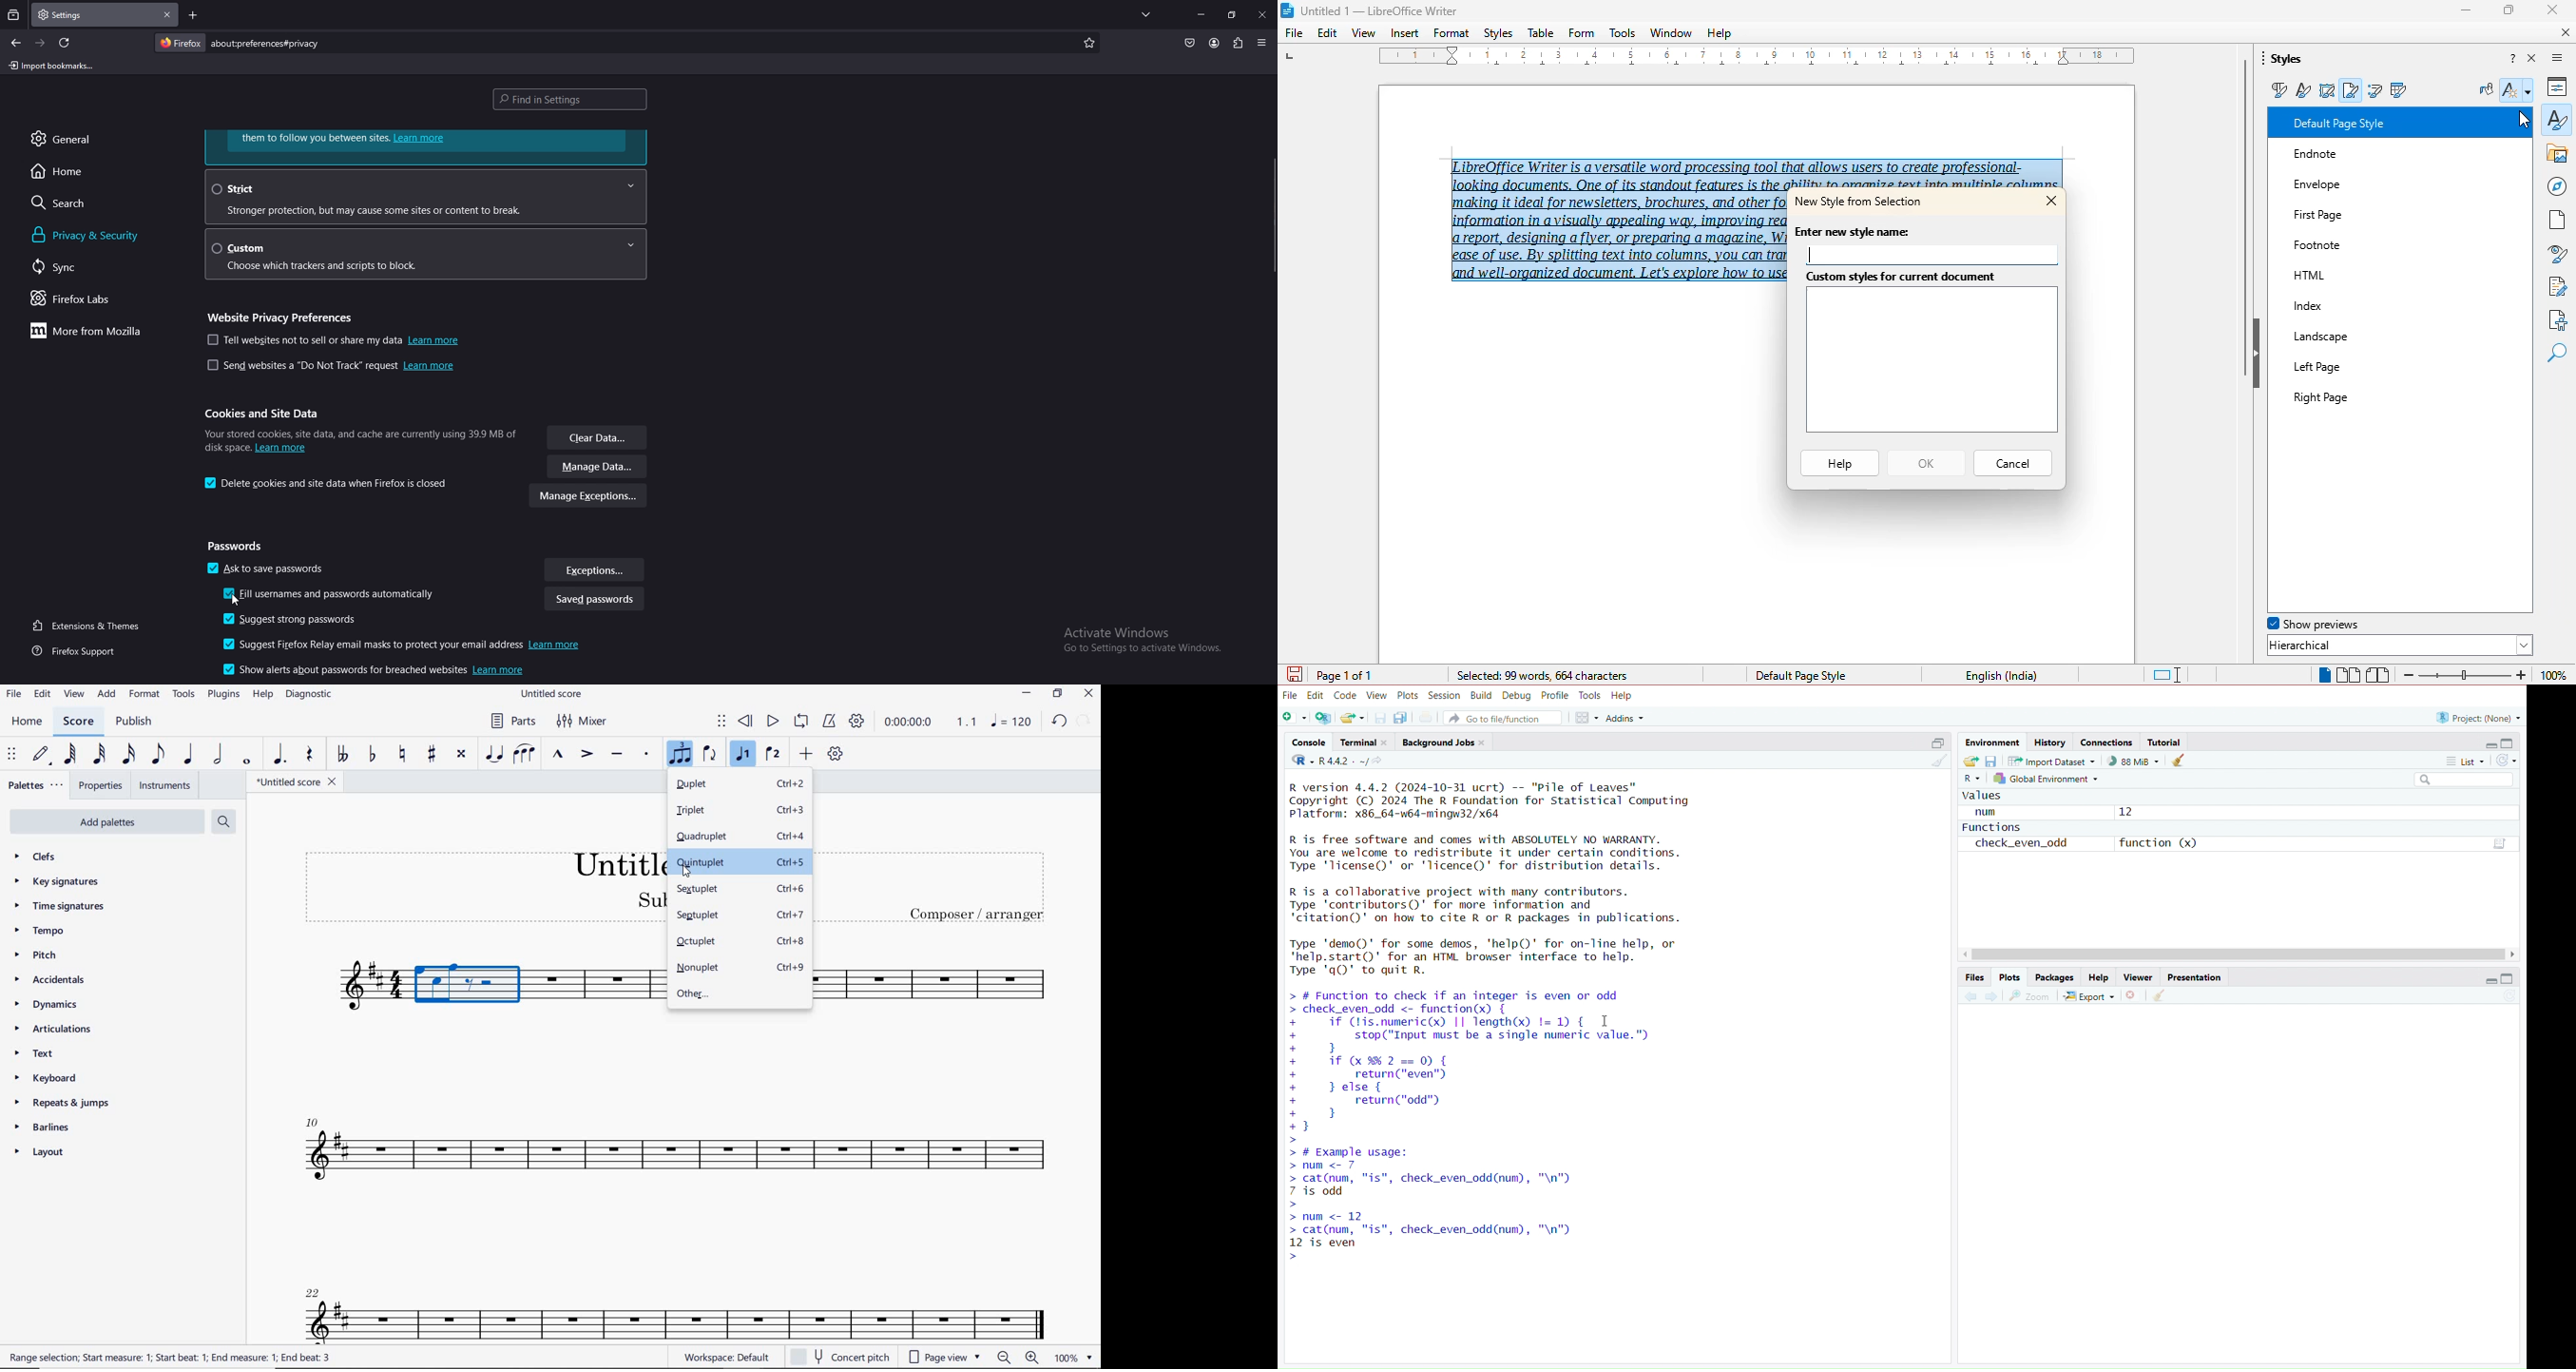 Image resolution: width=2576 pixels, height=1372 pixels. Describe the element at coordinates (1408, 695) in the screenshot. I see `plots` at that location.